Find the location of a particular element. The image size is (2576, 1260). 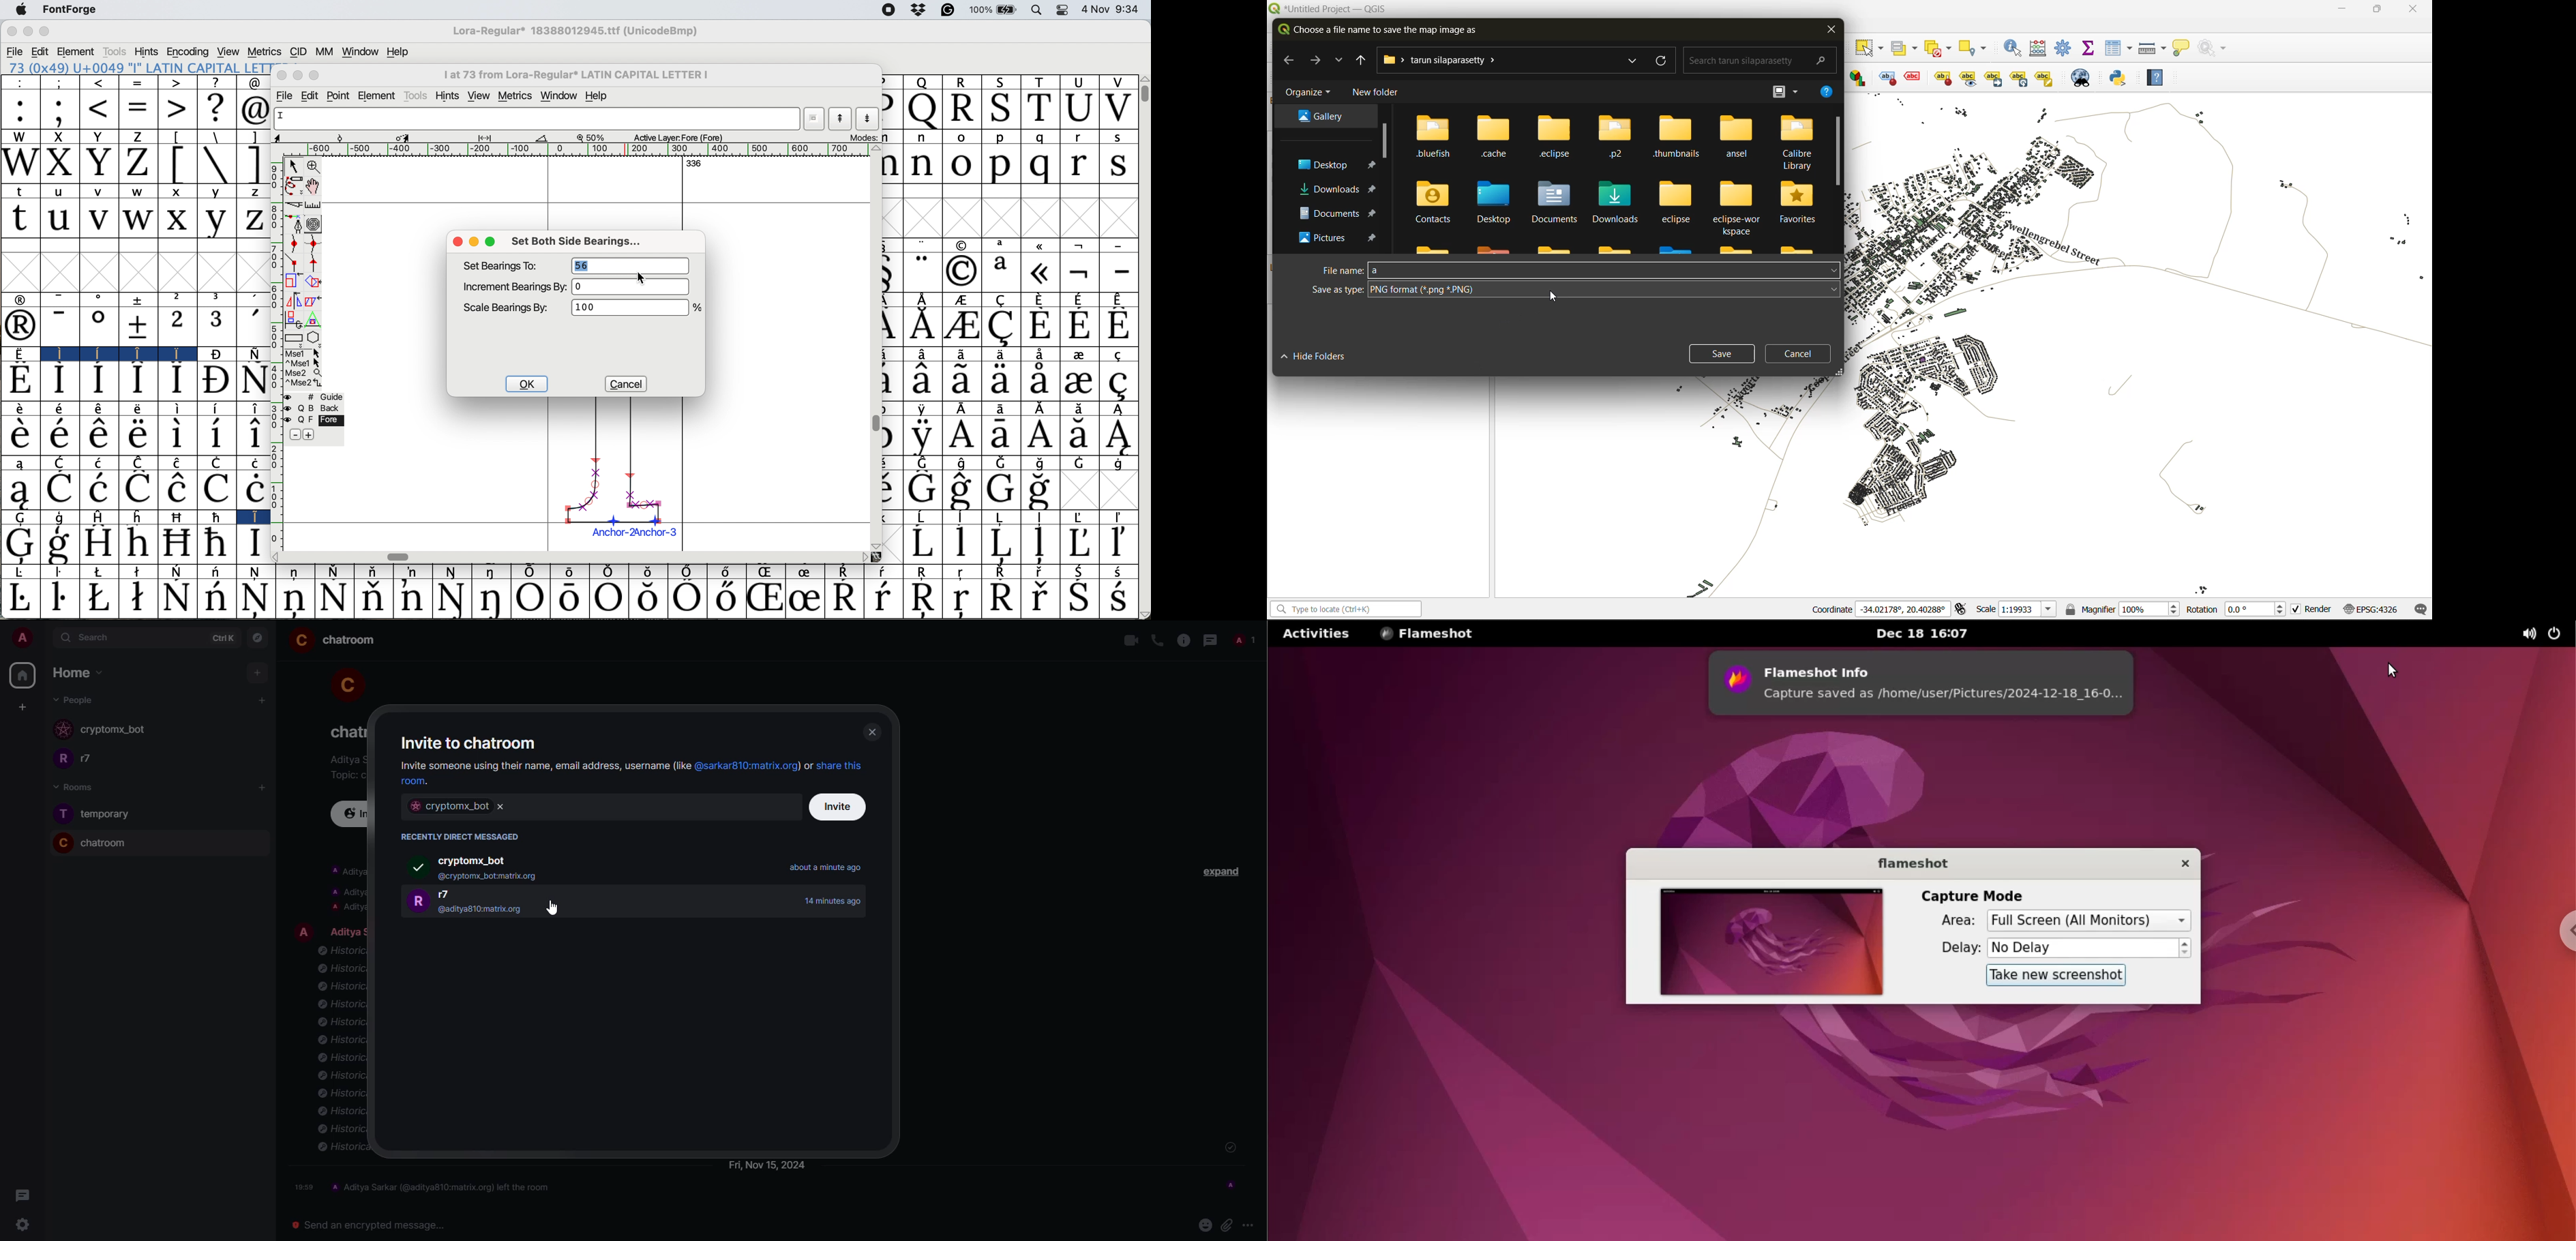

send encrypted message is located at coordinates (364, 1224).